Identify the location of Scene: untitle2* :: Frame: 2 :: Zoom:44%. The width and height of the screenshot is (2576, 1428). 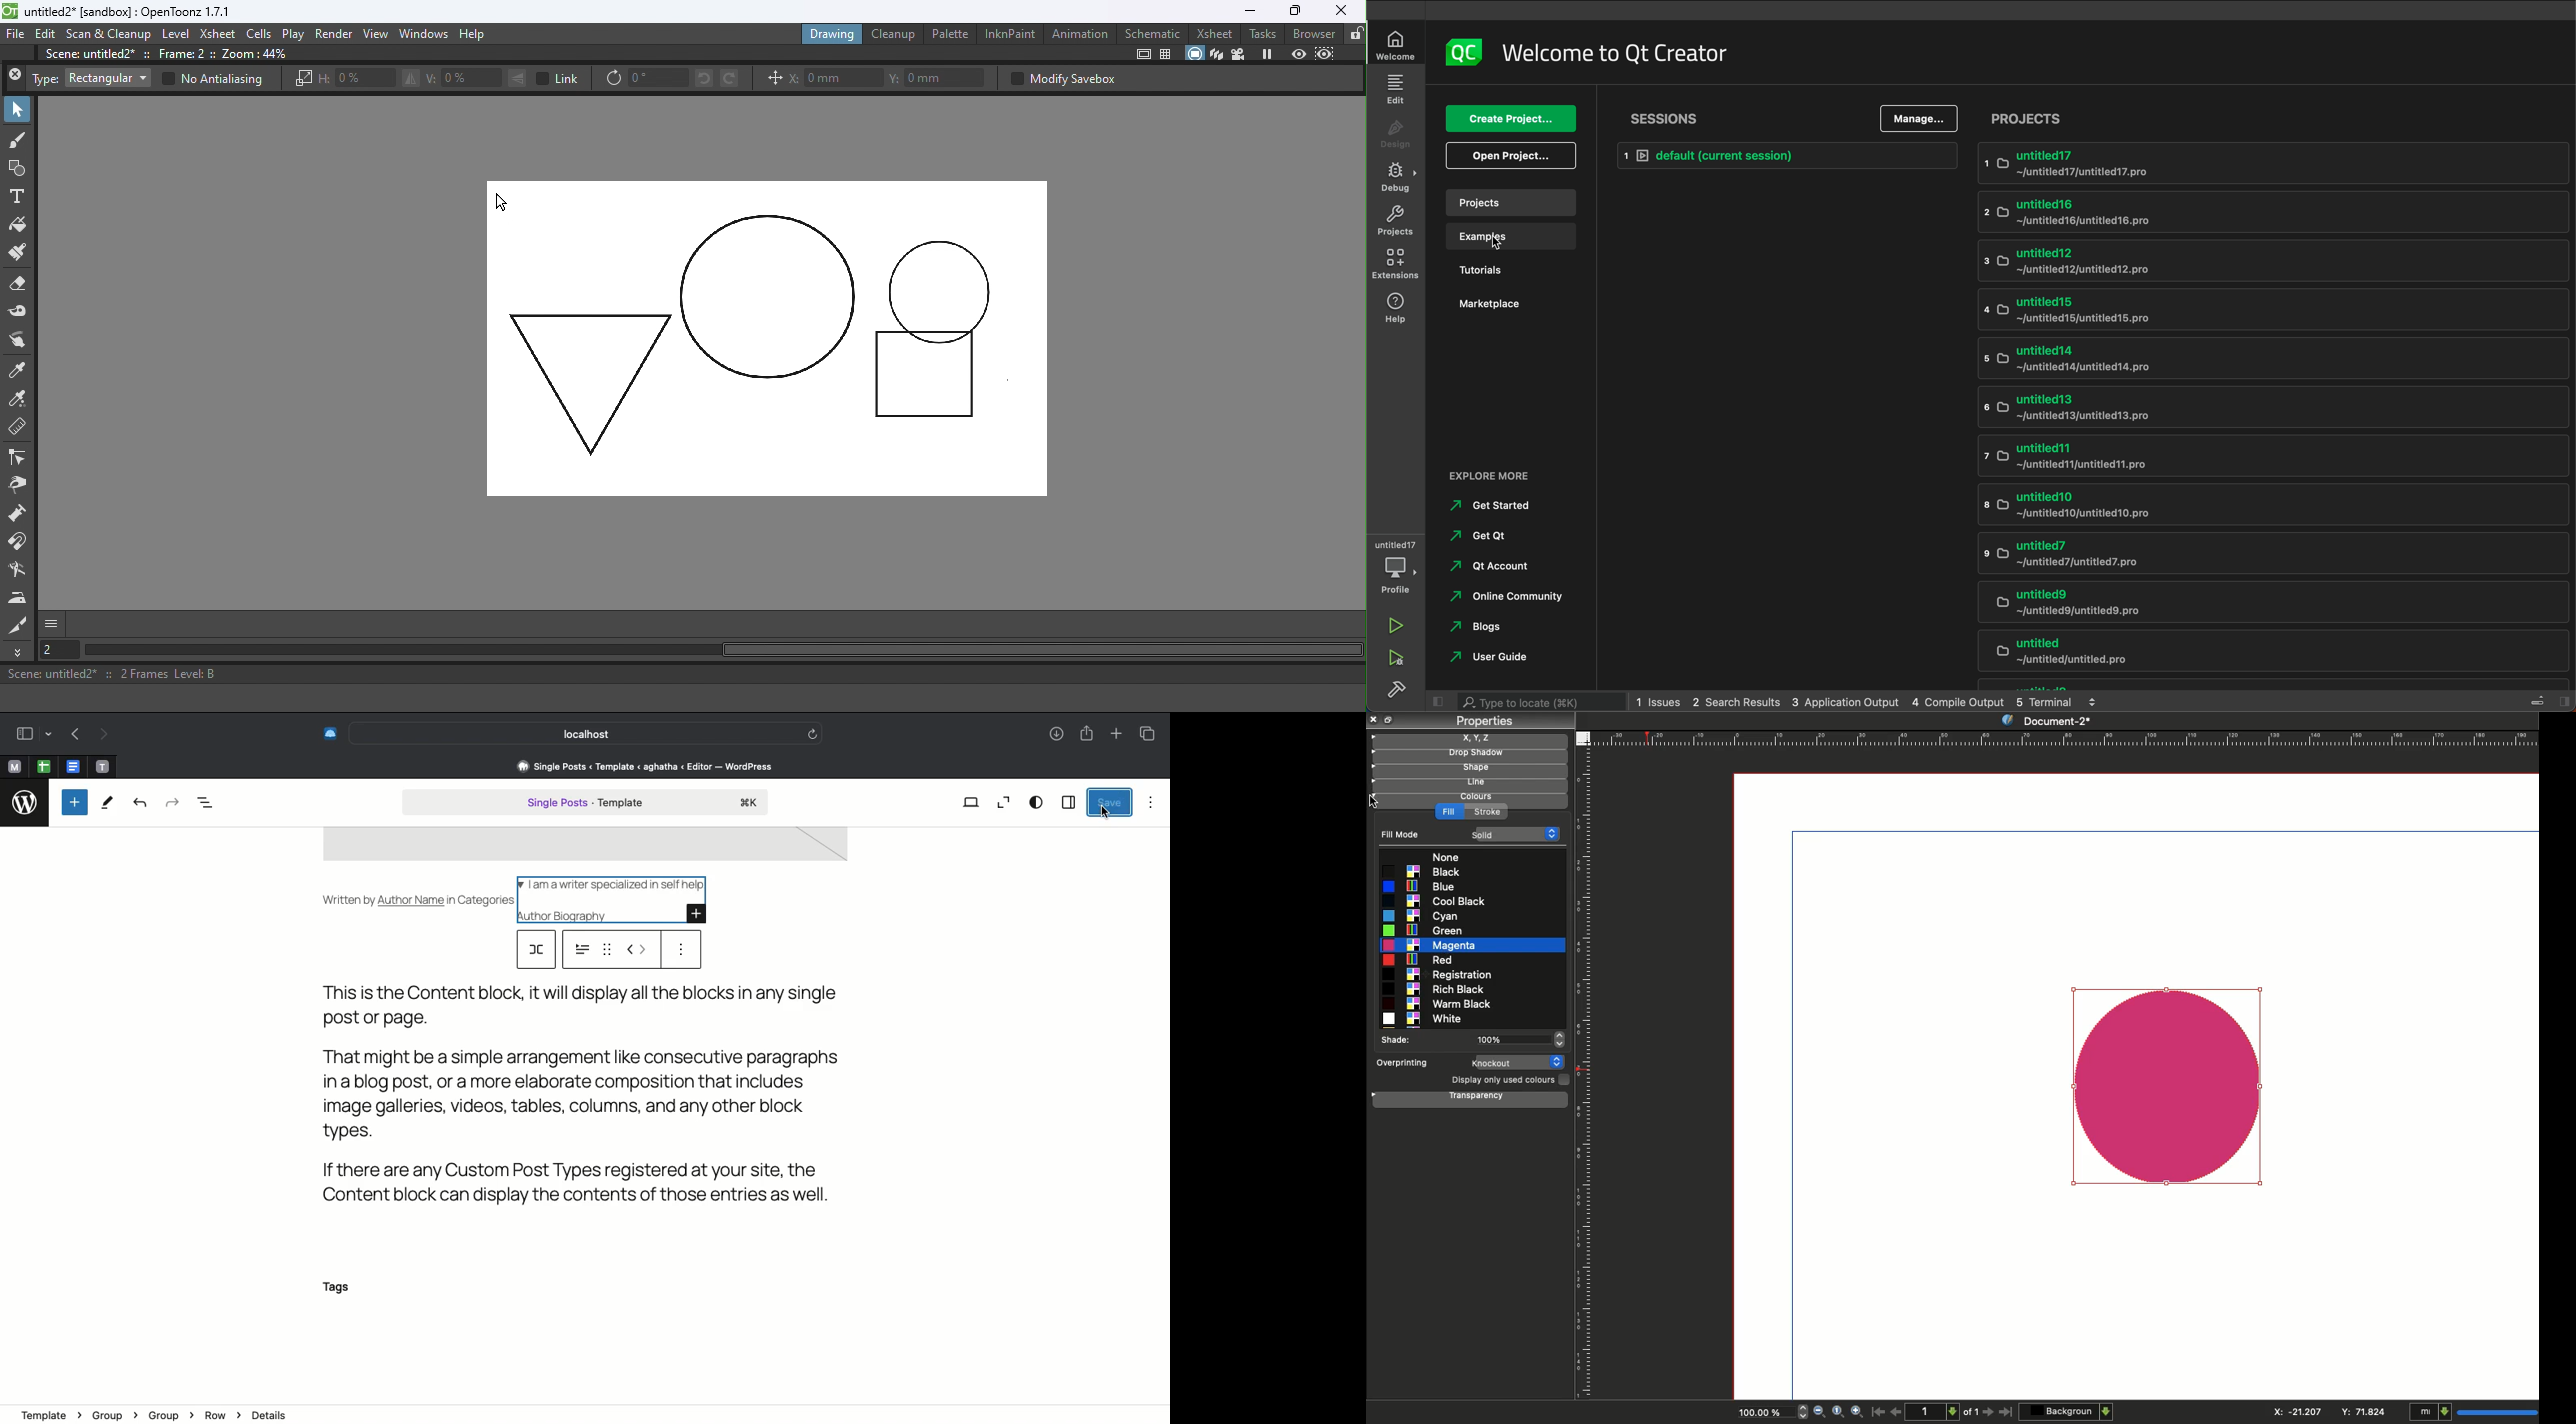
(177, 55).